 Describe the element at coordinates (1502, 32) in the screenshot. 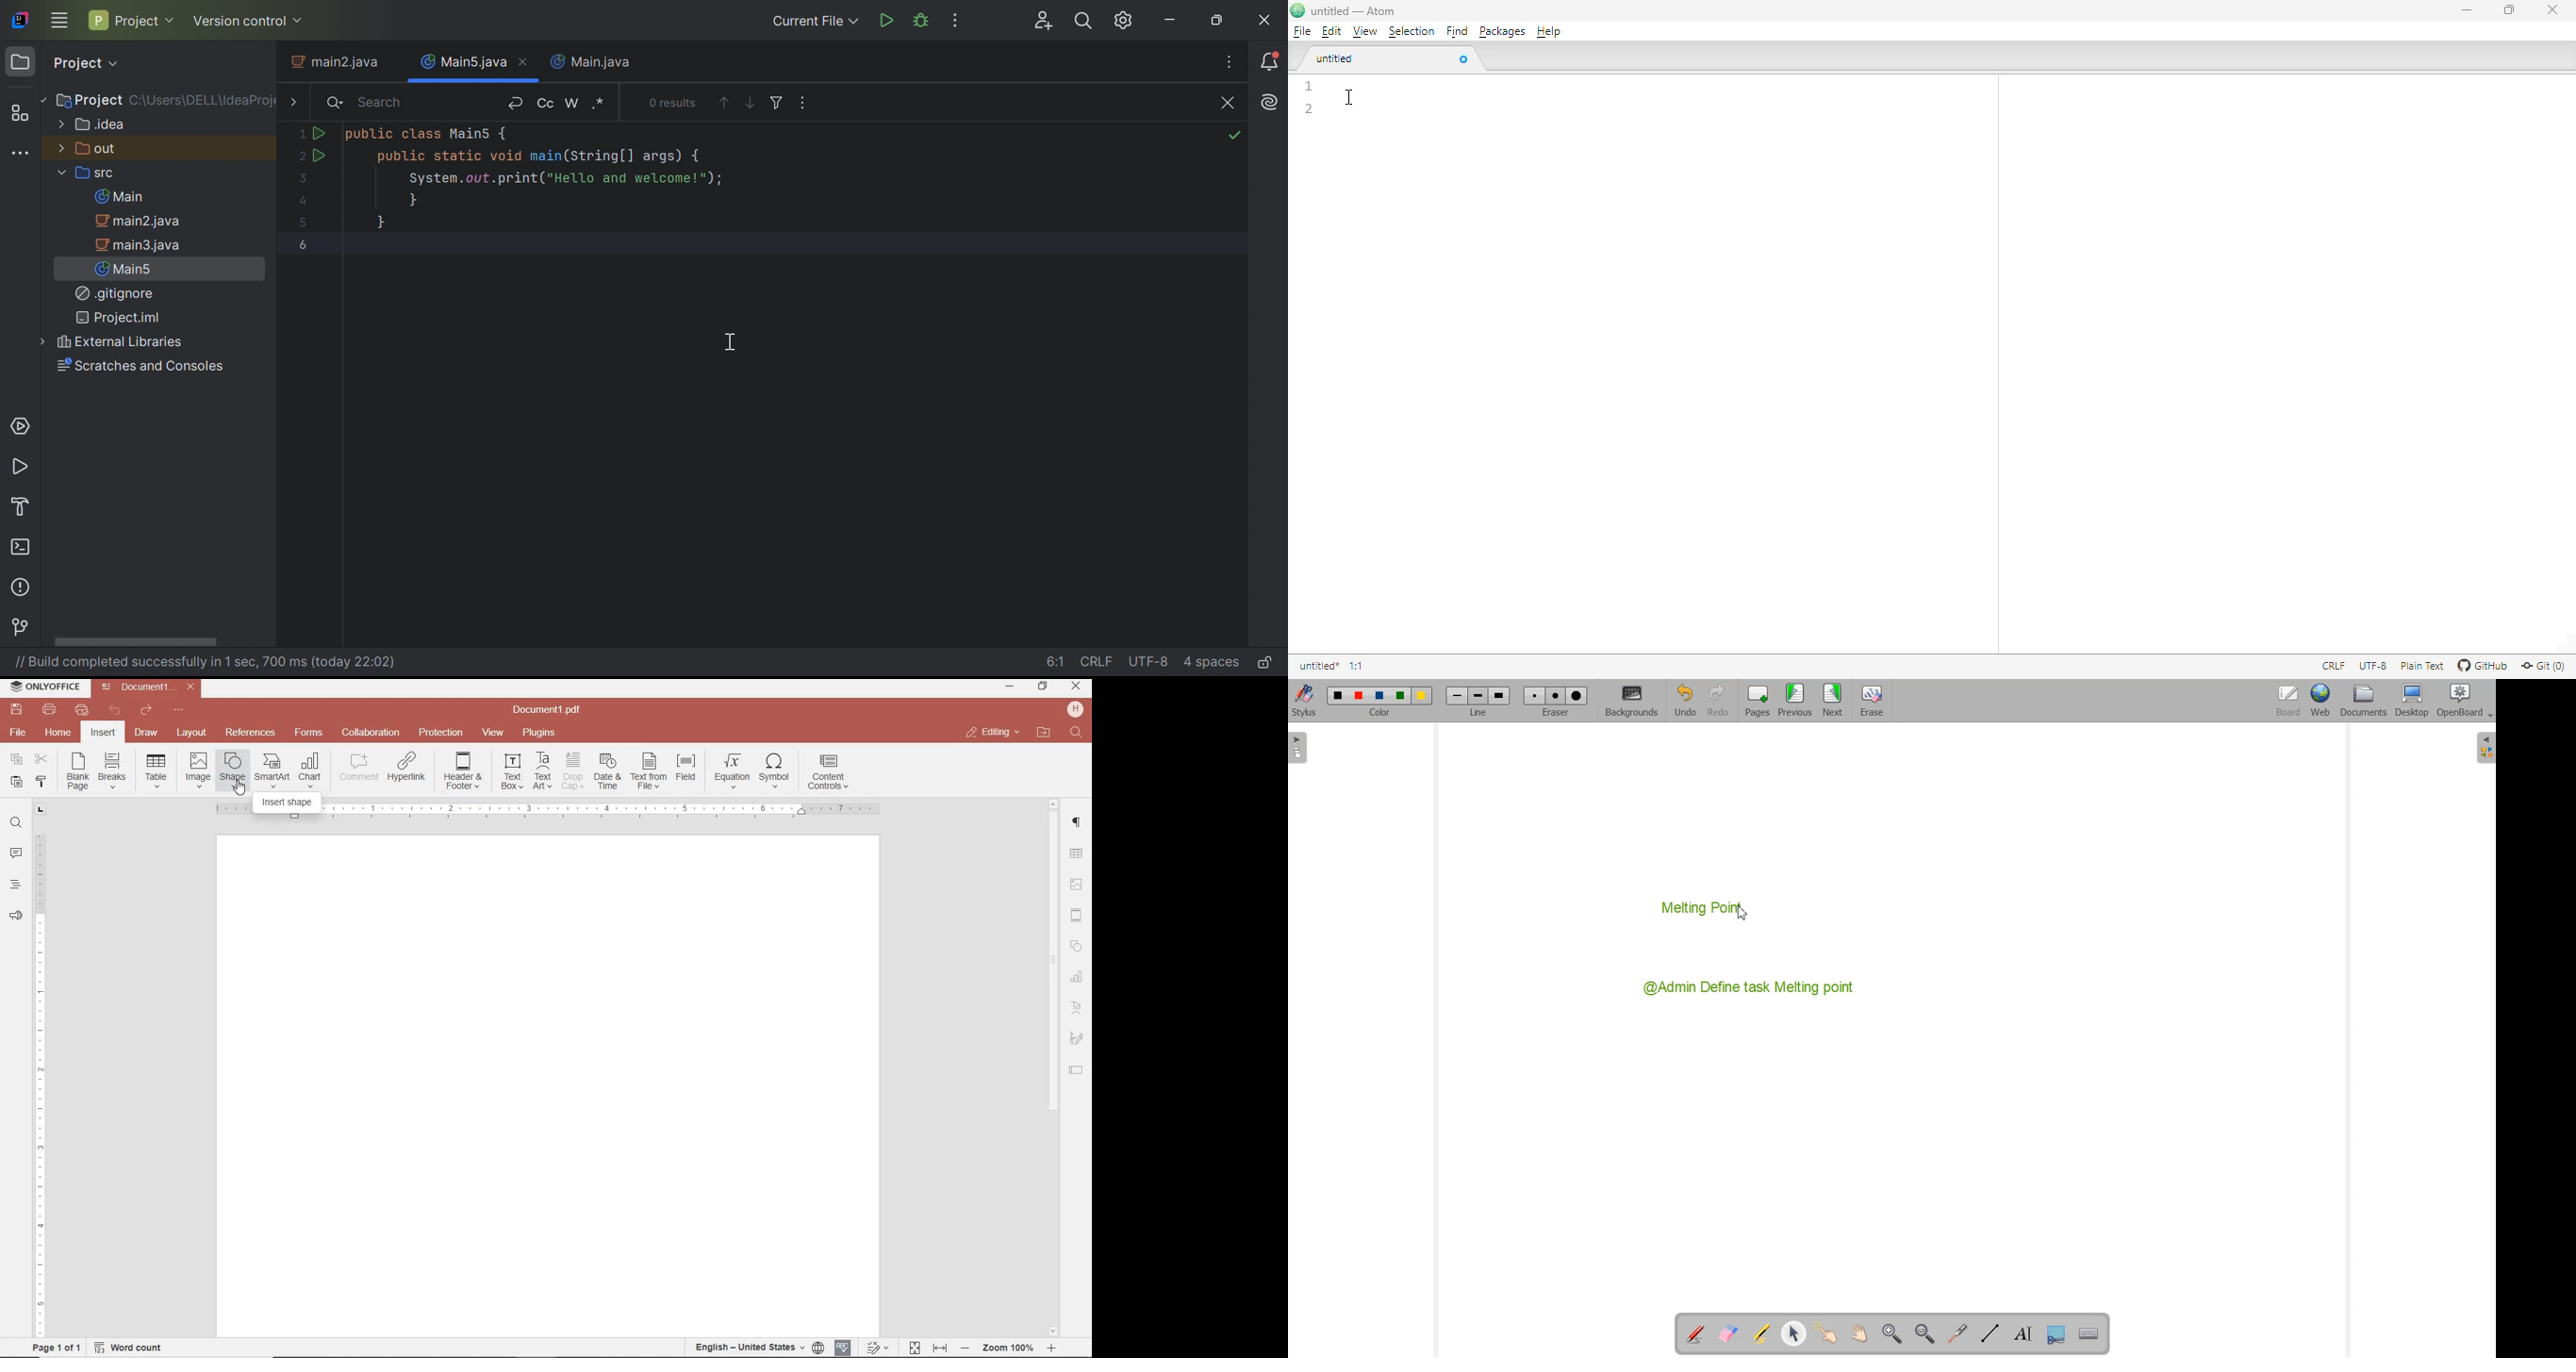

I see `packages` at that location.